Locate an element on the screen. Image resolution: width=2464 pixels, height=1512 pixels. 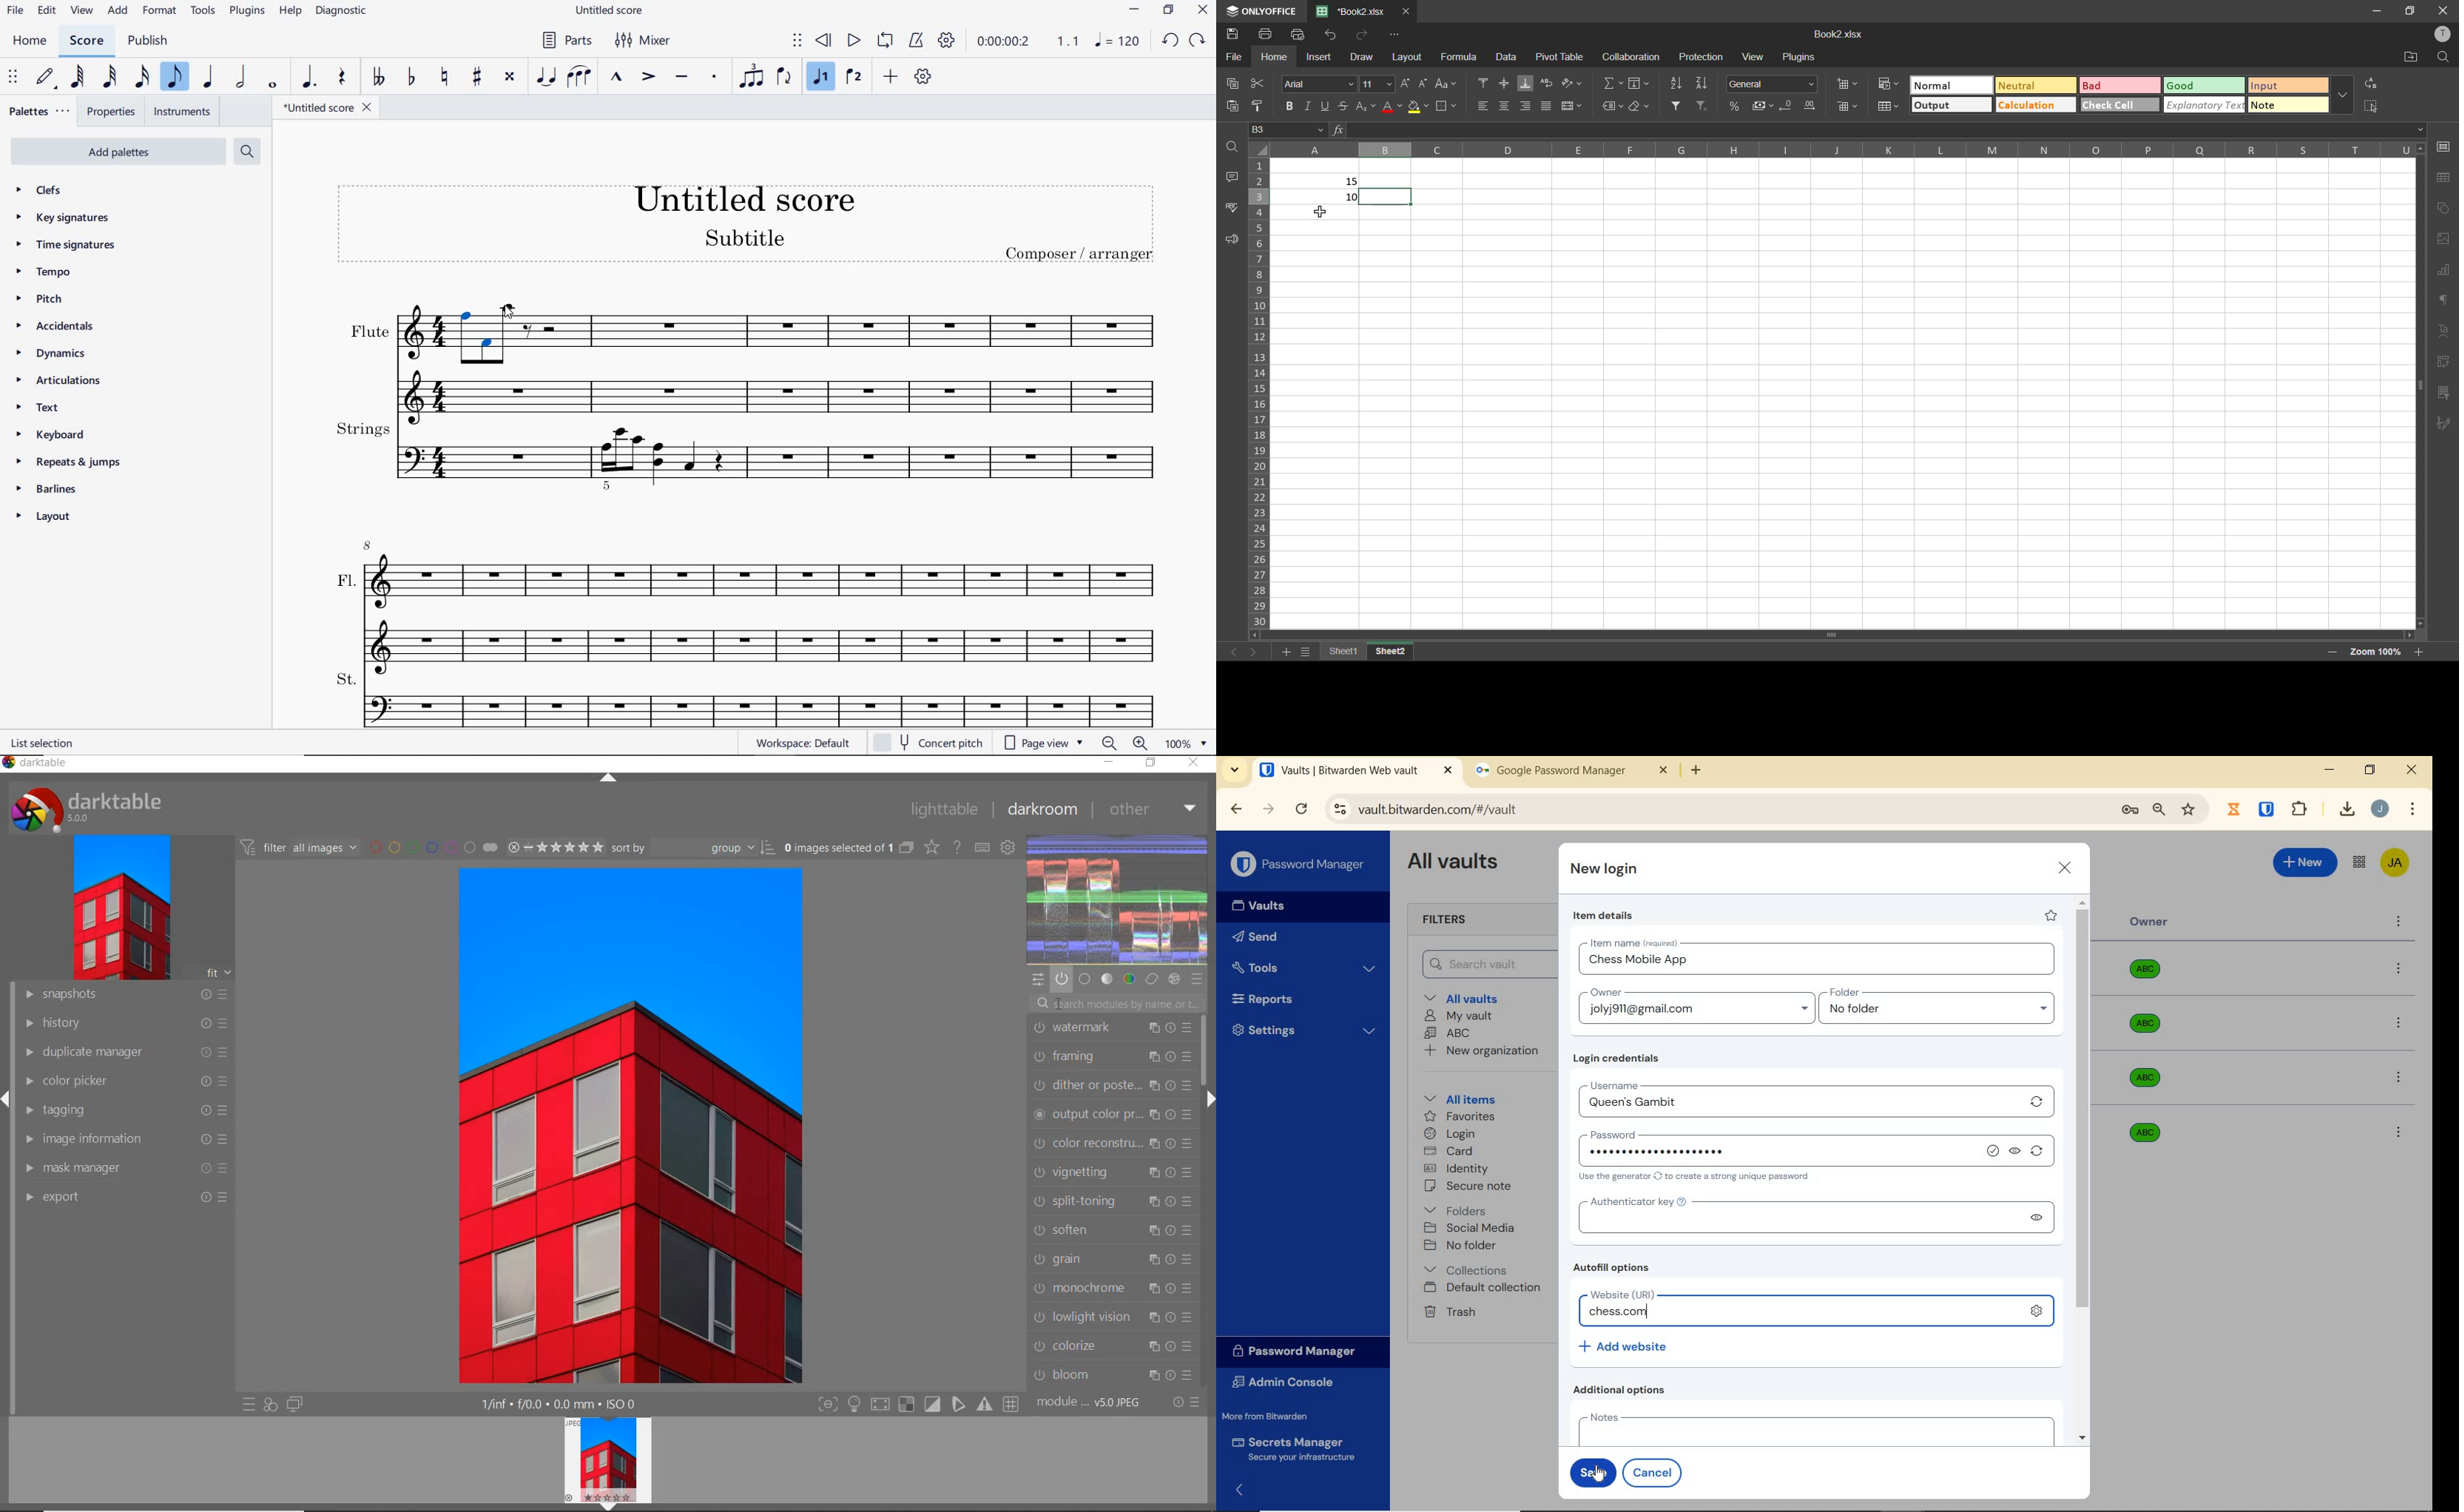
correct is located at coordinates (1152, 980).